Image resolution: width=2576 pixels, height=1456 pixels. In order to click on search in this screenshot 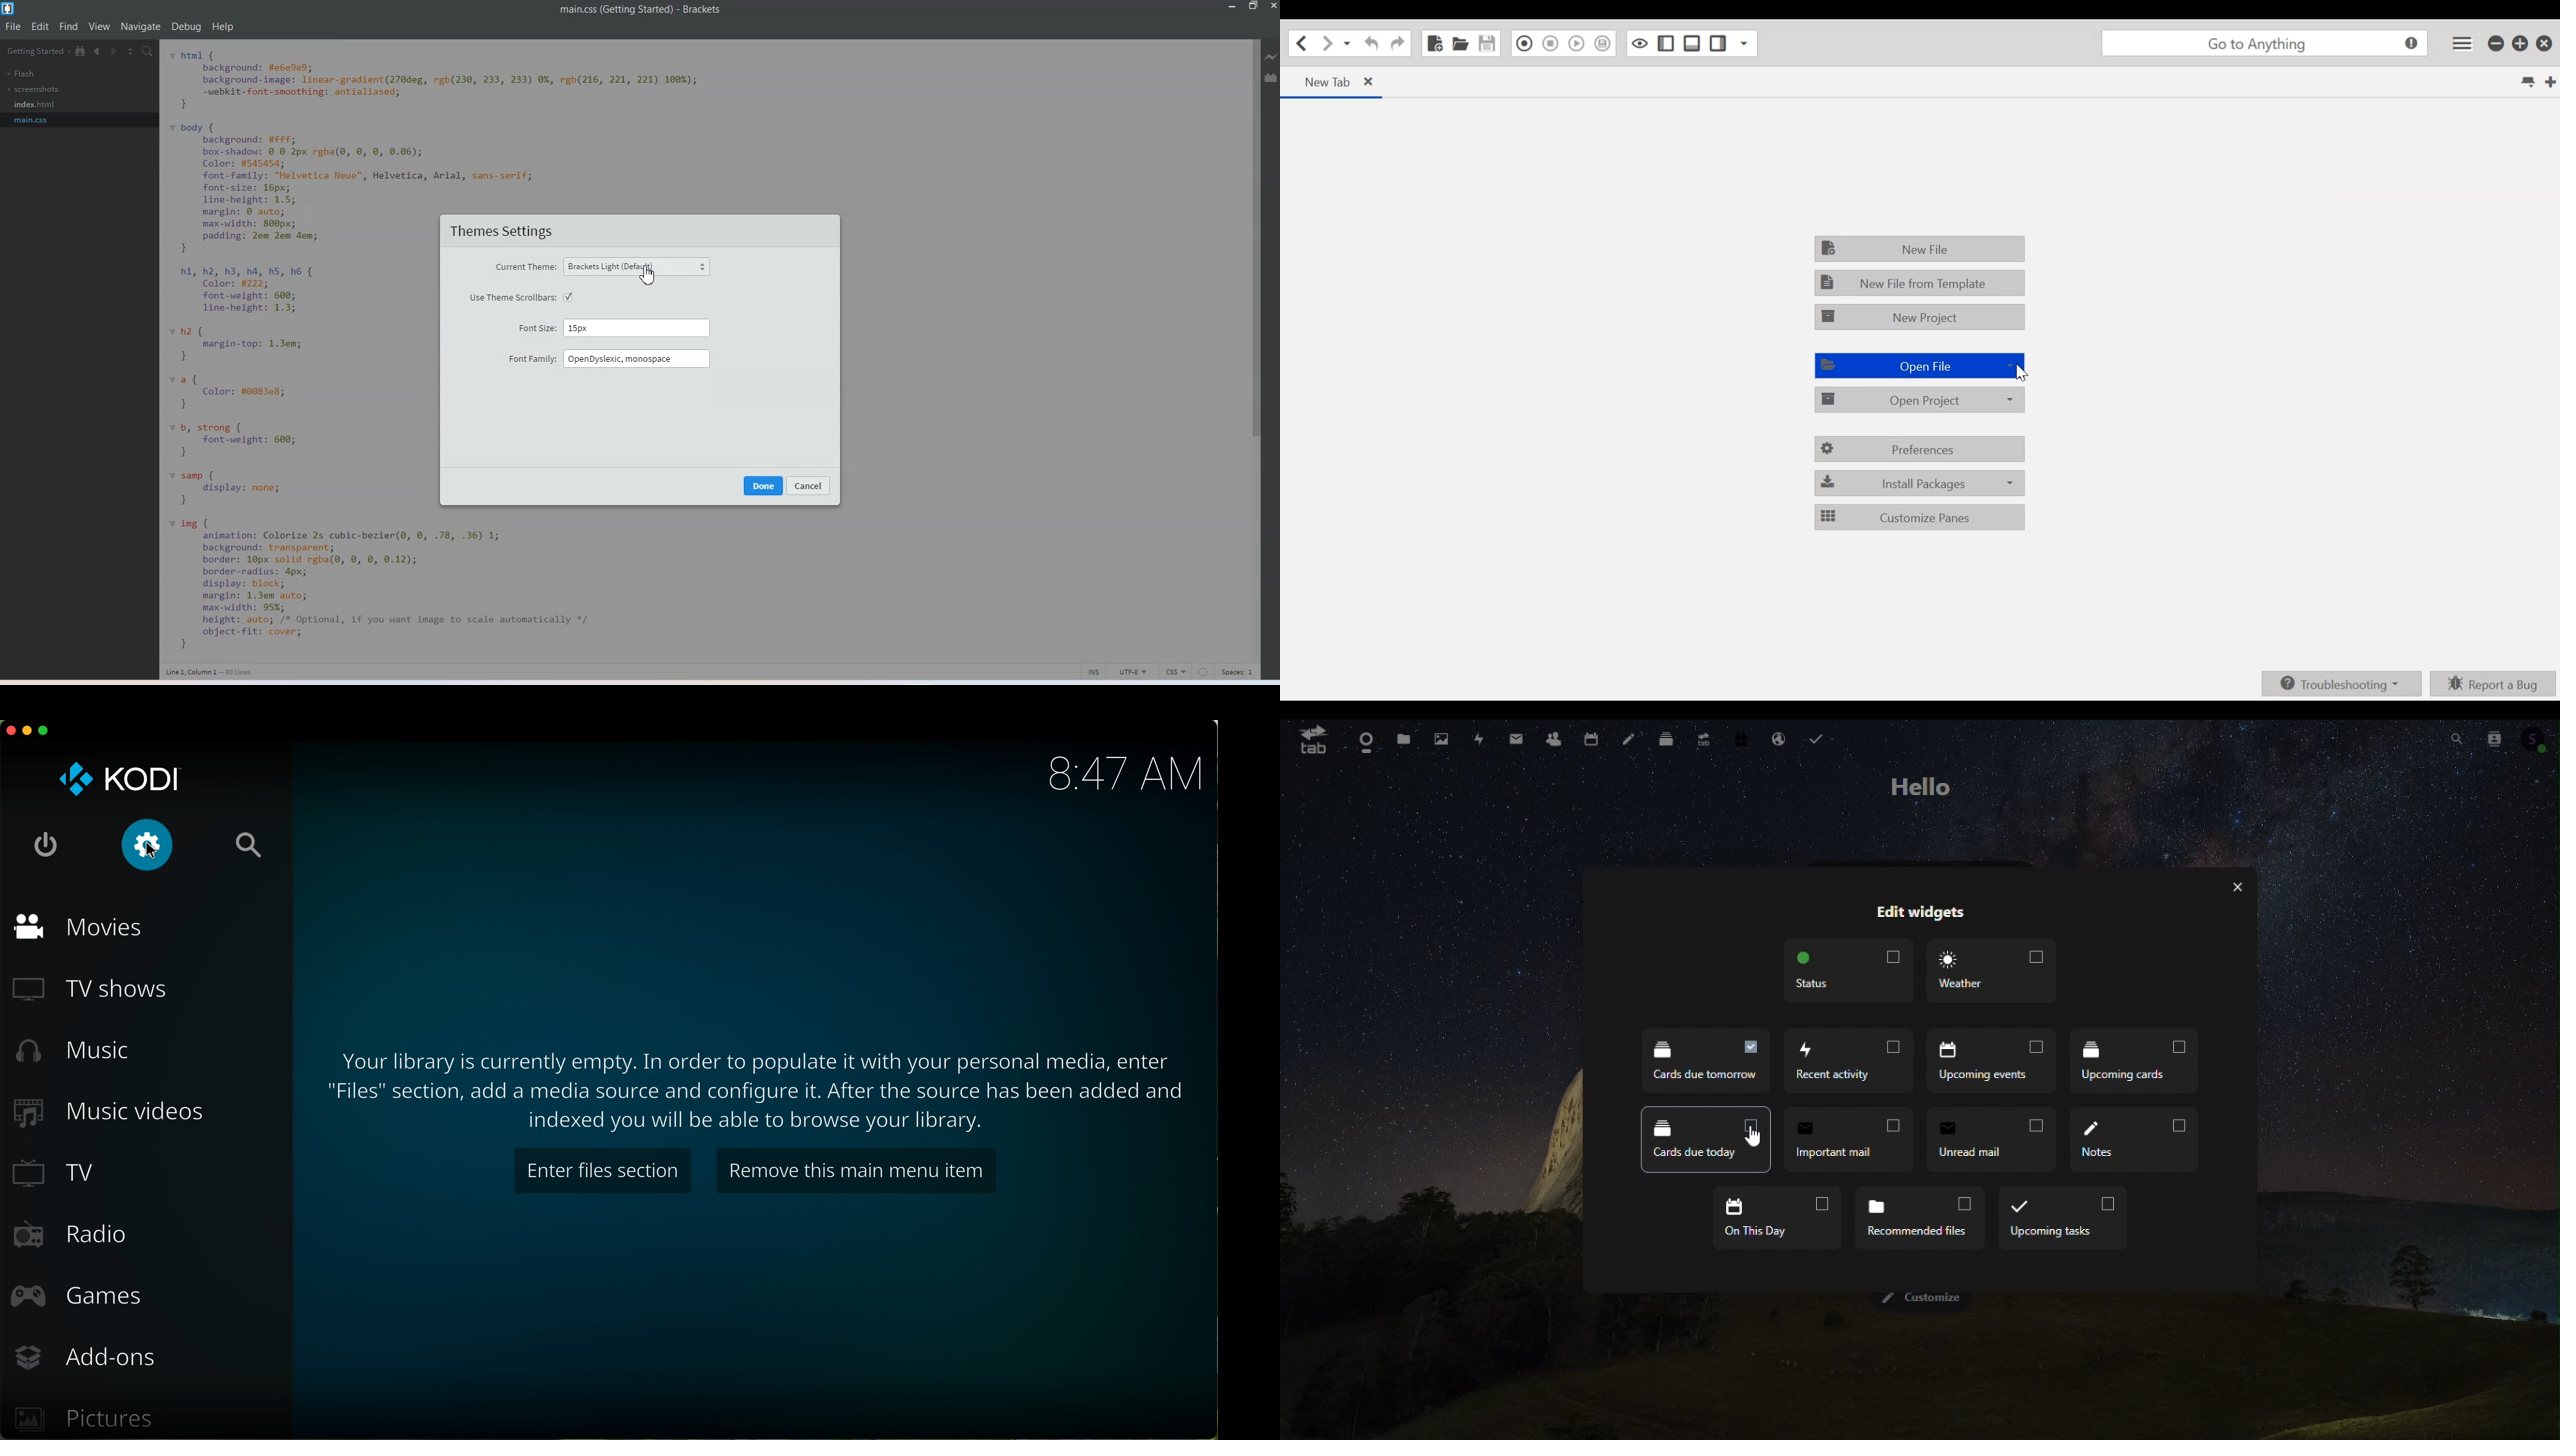, I will do `click(252, 845)`.